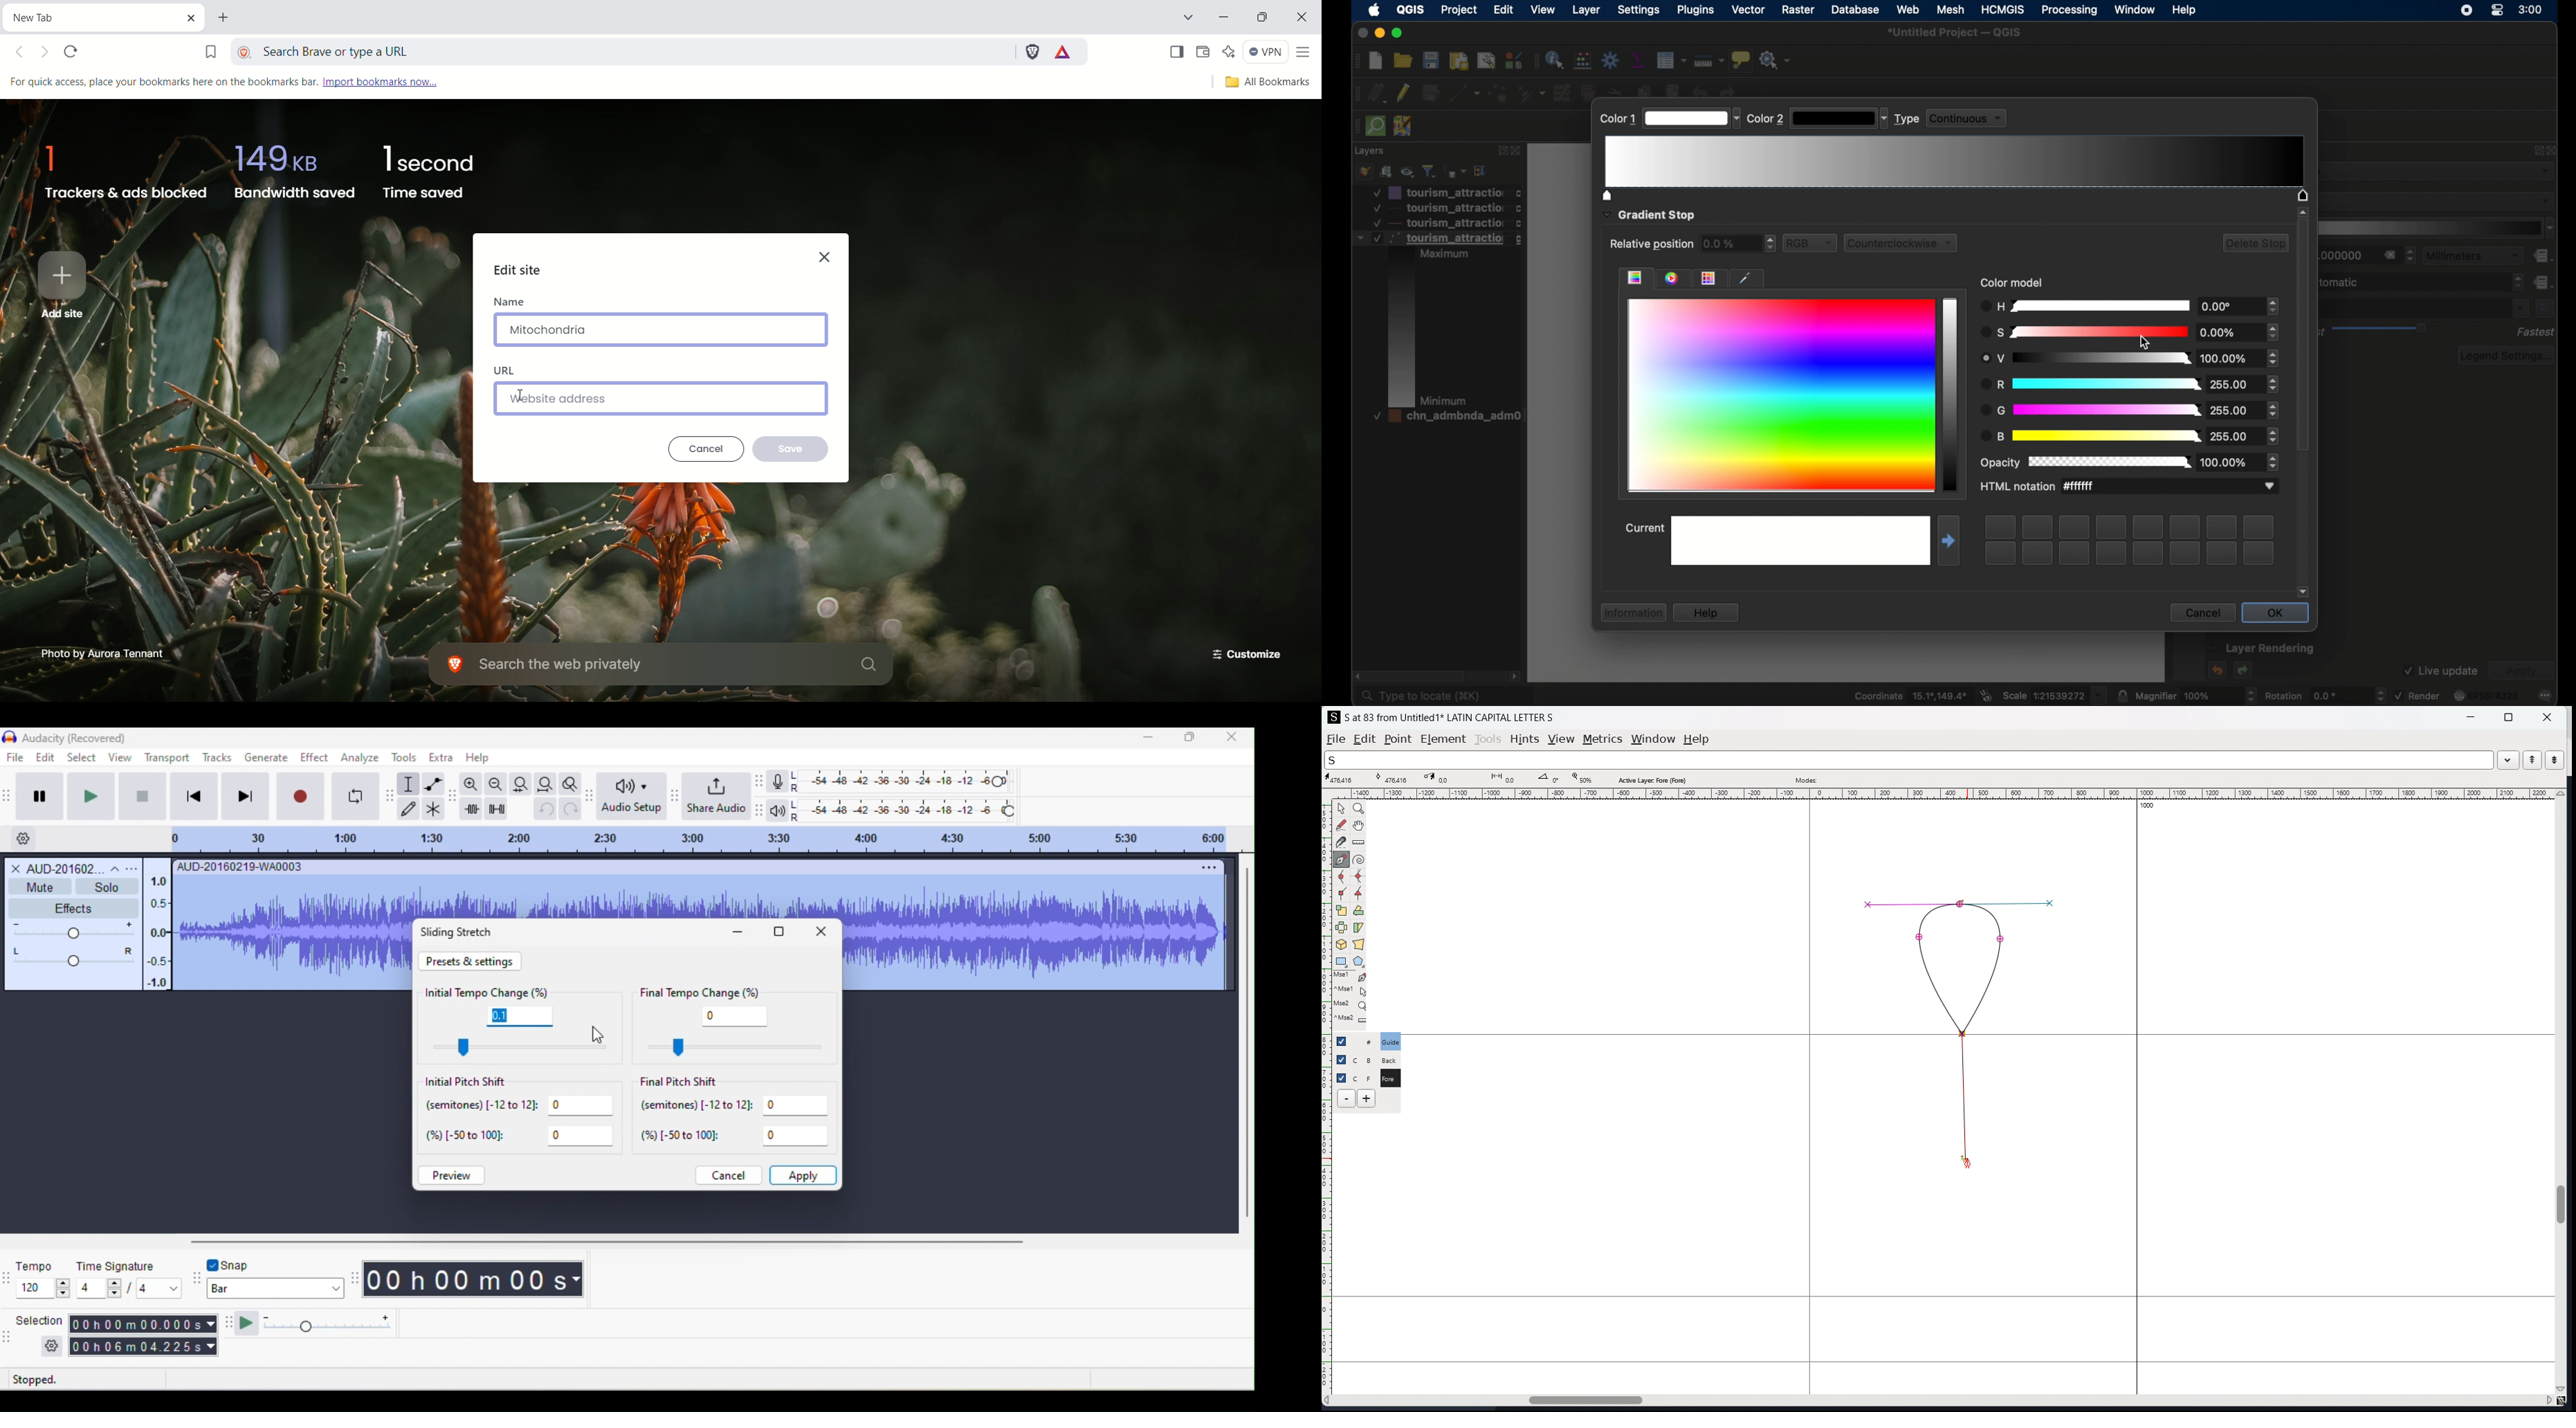  I want to click on enable looping, so click(355, 796).